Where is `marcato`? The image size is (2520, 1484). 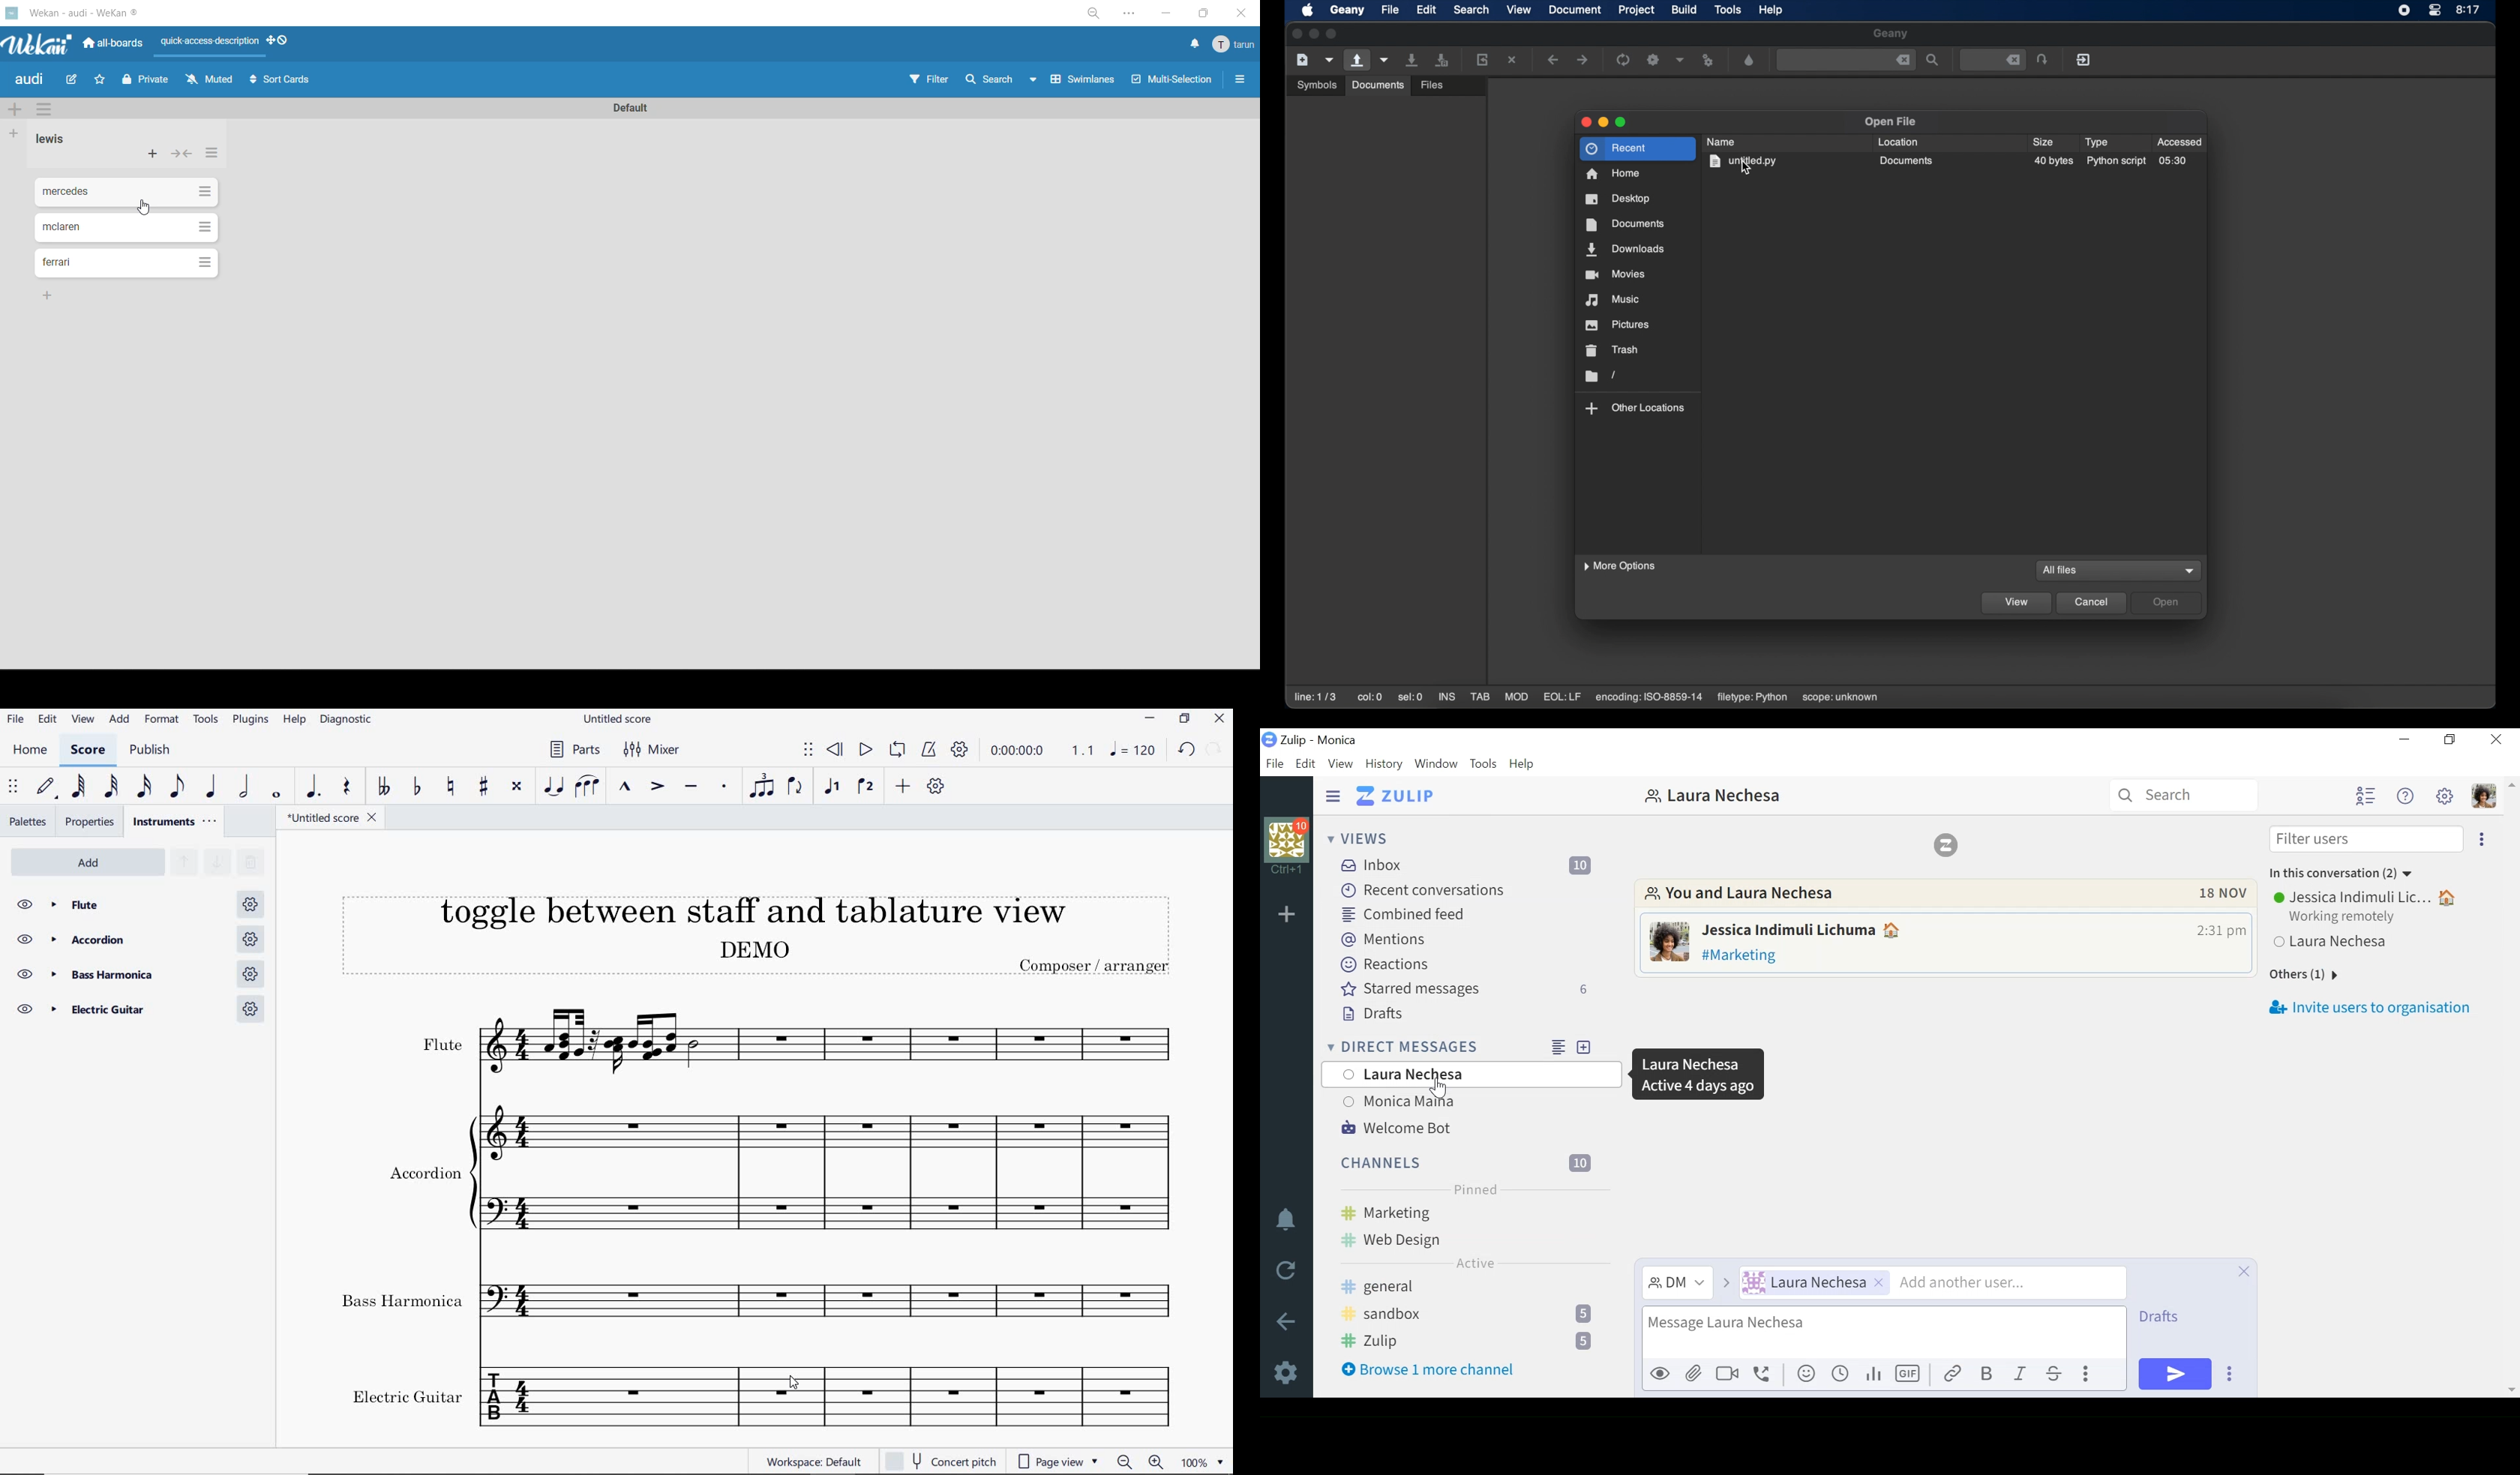
marcato is located at coordinates (626, 787).